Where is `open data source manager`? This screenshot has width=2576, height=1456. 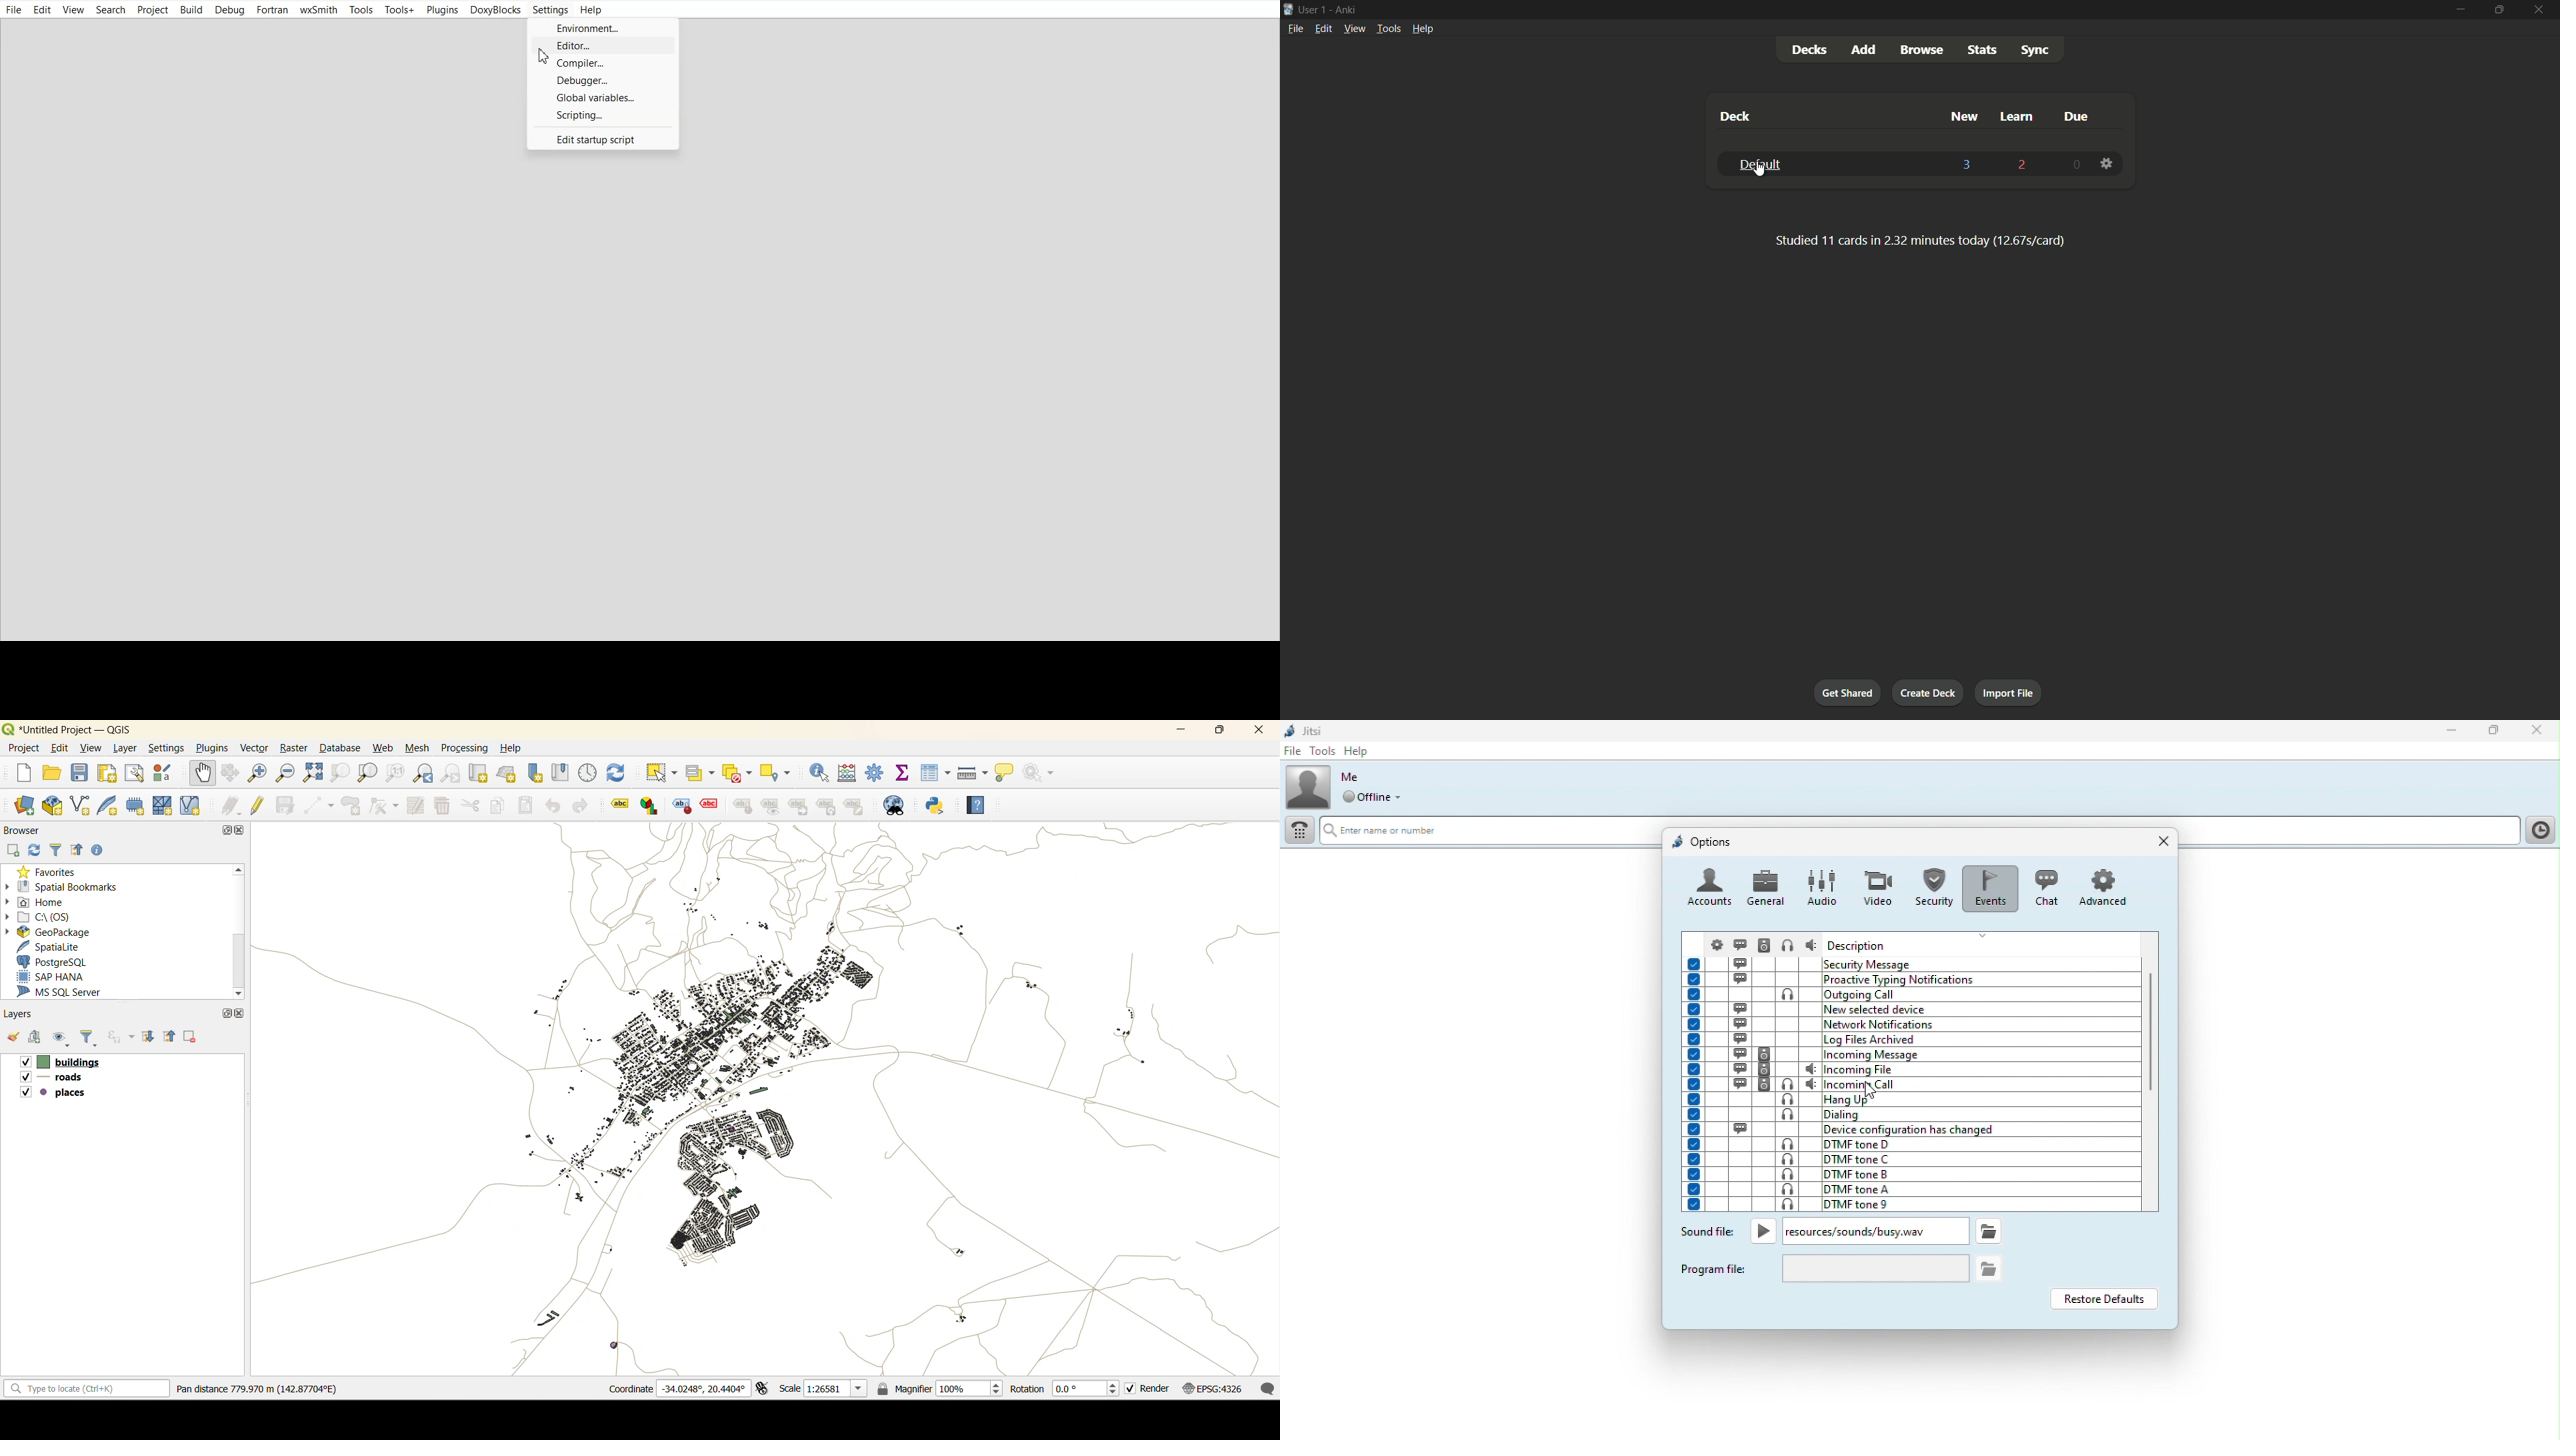 open data source manager is located at coordinates (25, 805).